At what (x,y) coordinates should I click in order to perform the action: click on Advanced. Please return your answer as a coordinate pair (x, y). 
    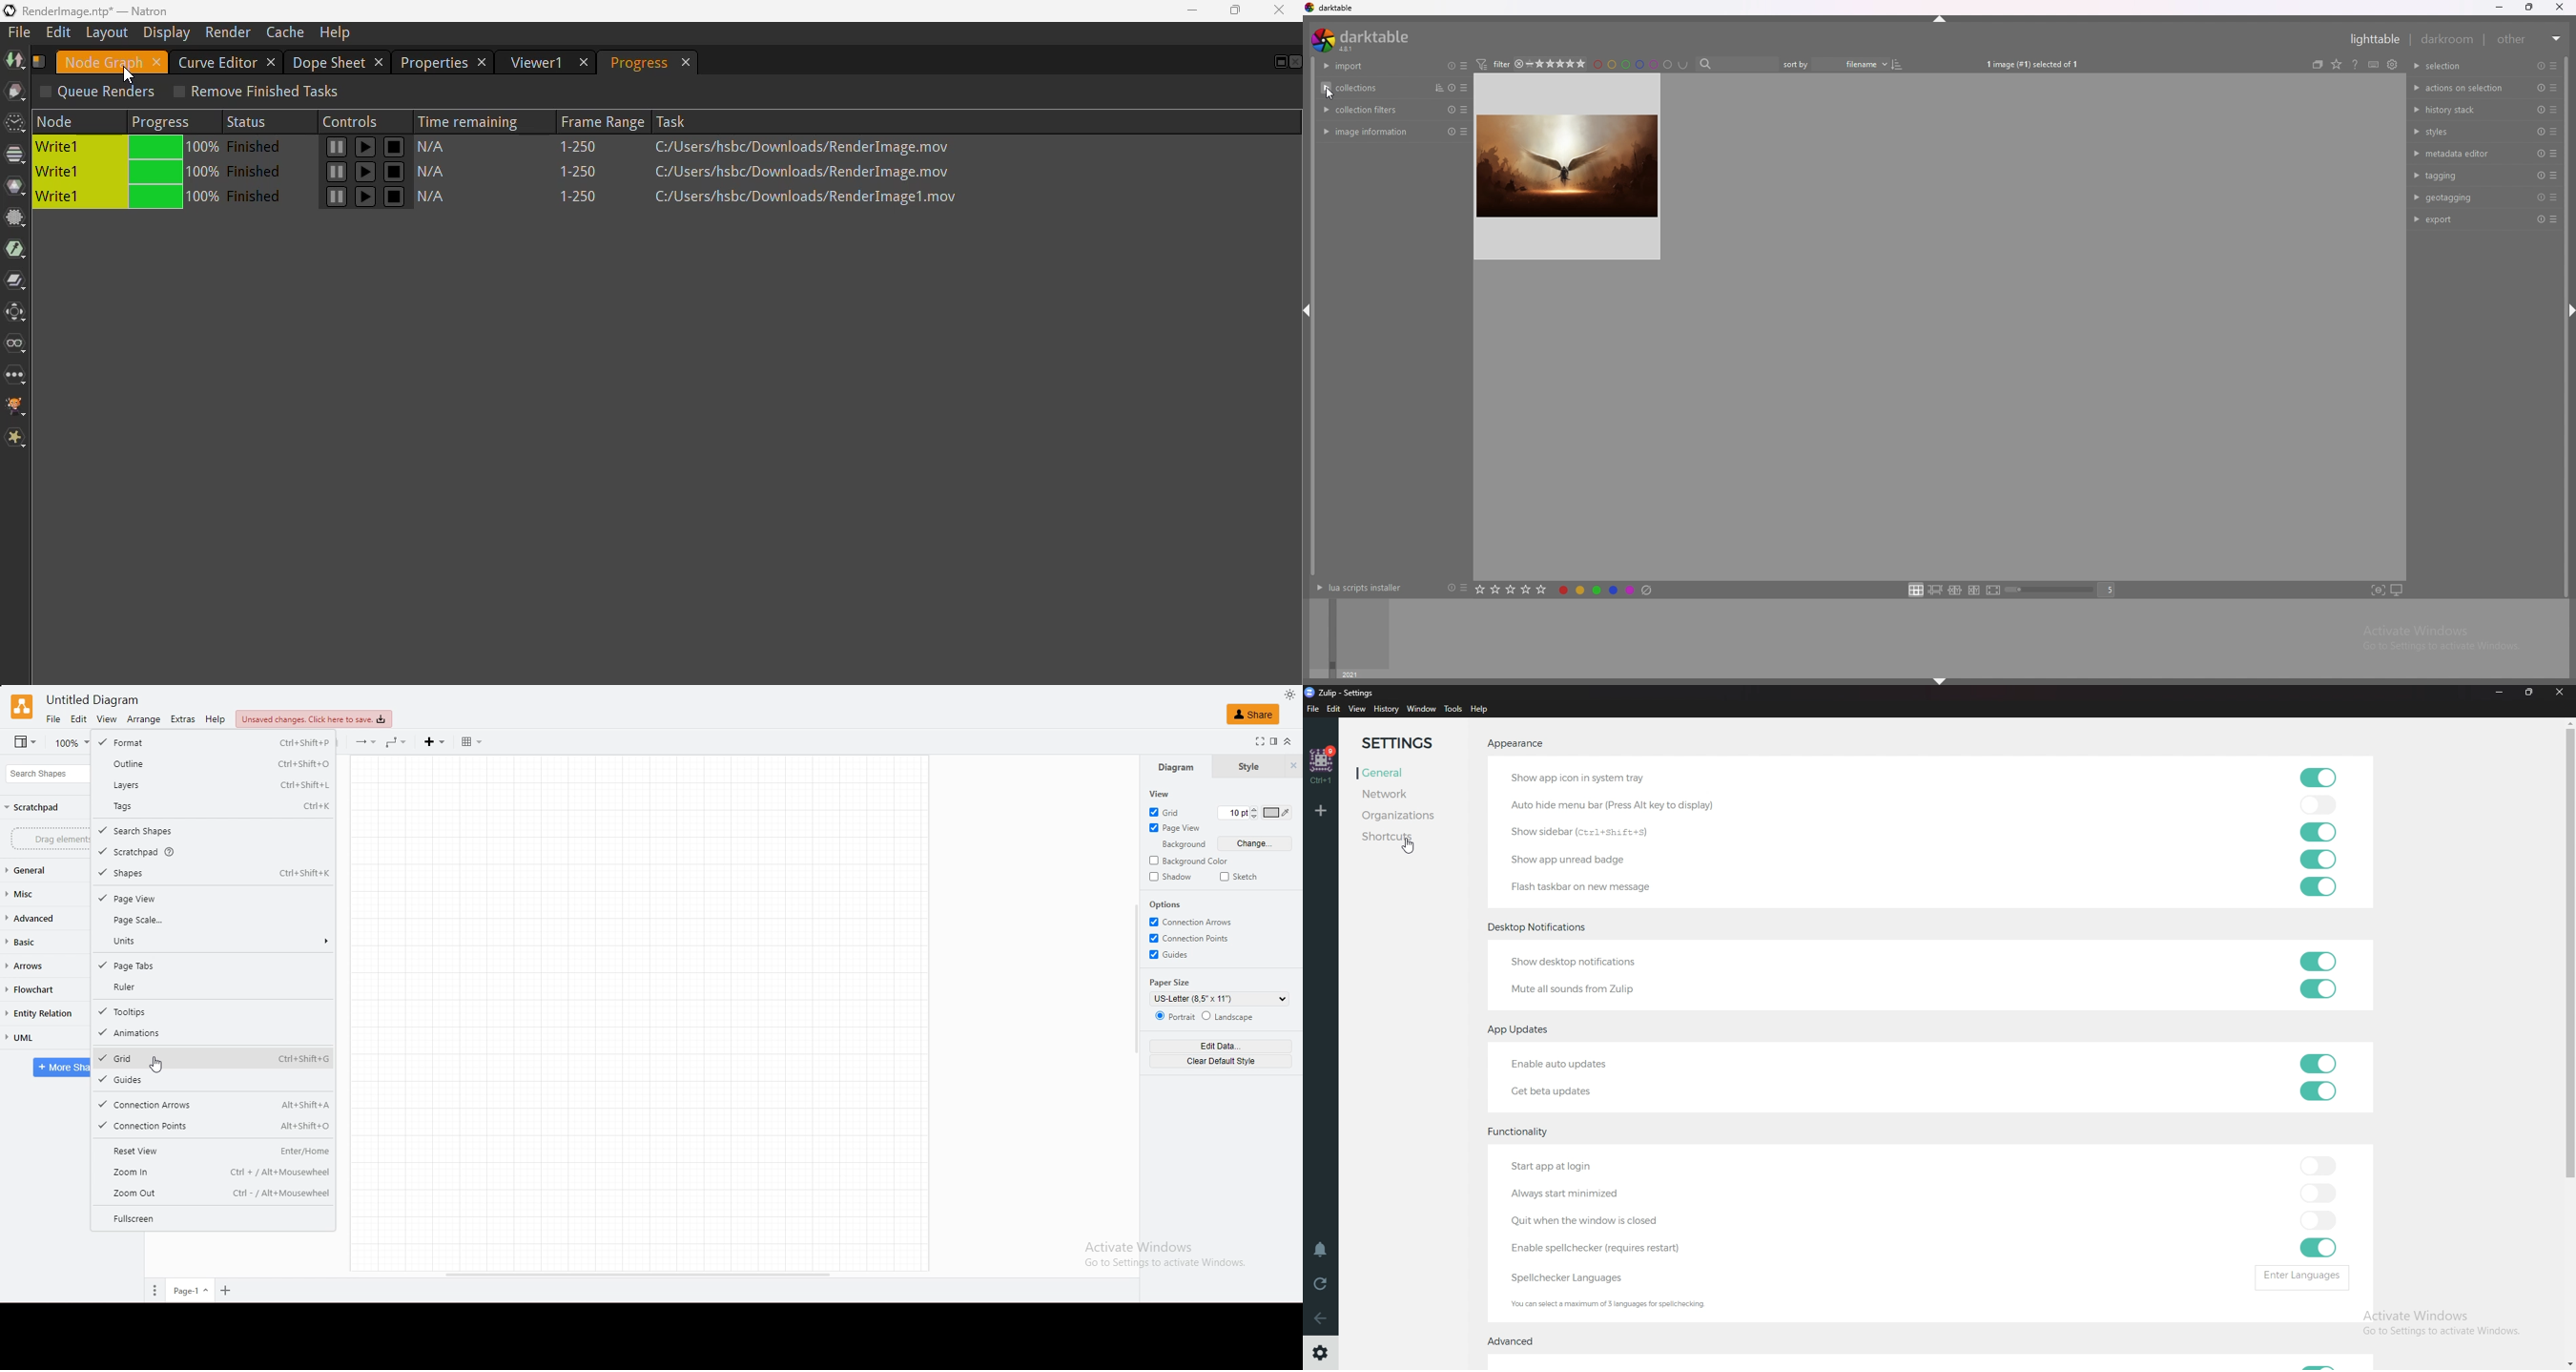
    Looking at the image, I should click on (1518, 1343).